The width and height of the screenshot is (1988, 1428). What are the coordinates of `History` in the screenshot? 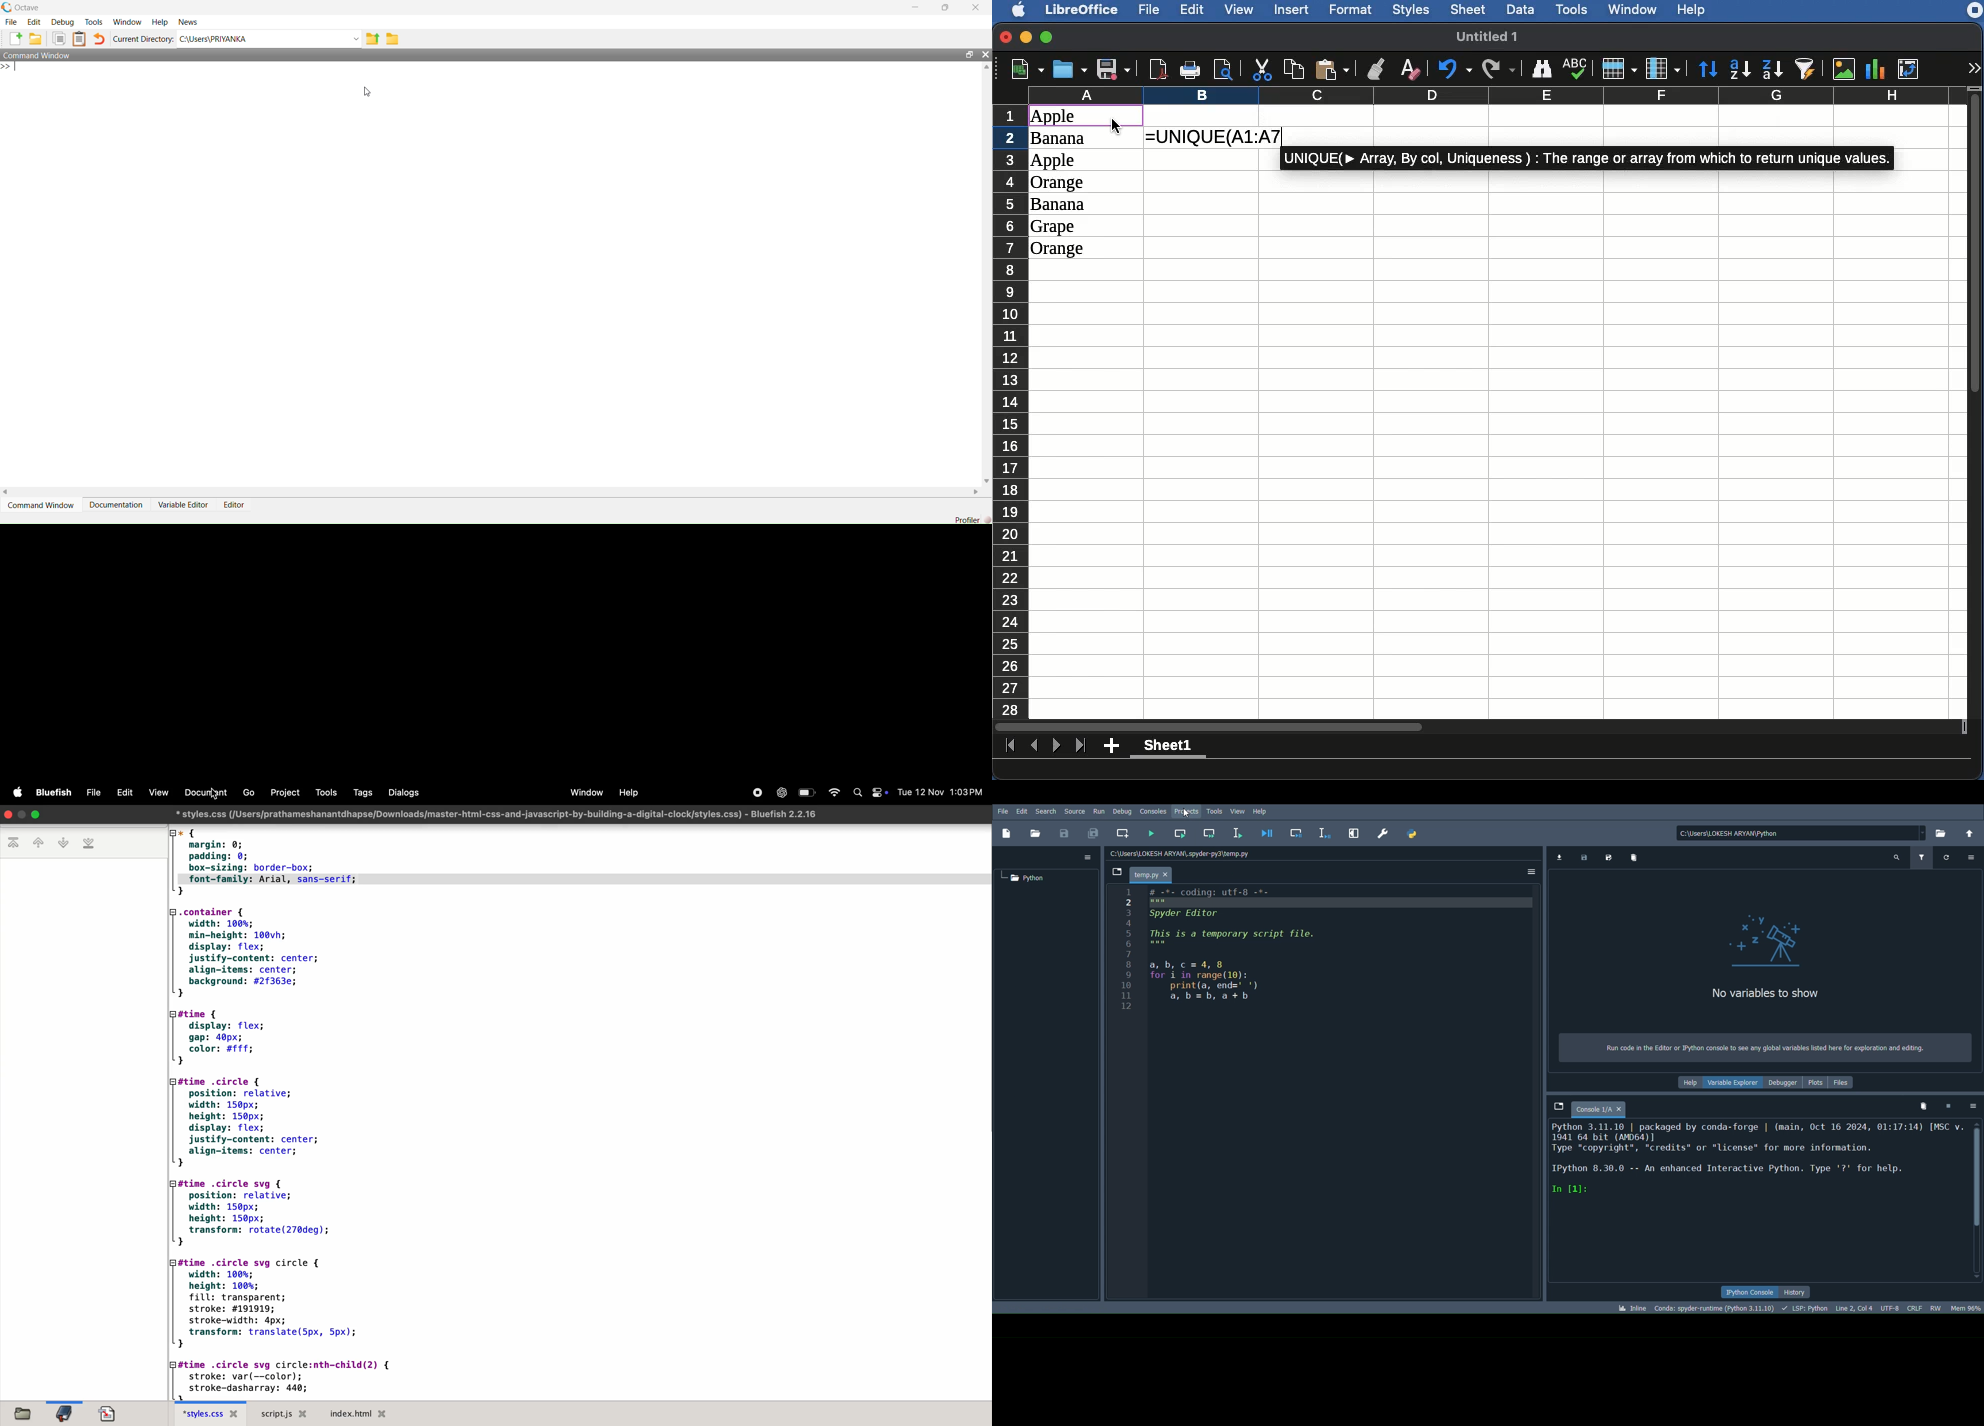 It's located at (1801, 1292).